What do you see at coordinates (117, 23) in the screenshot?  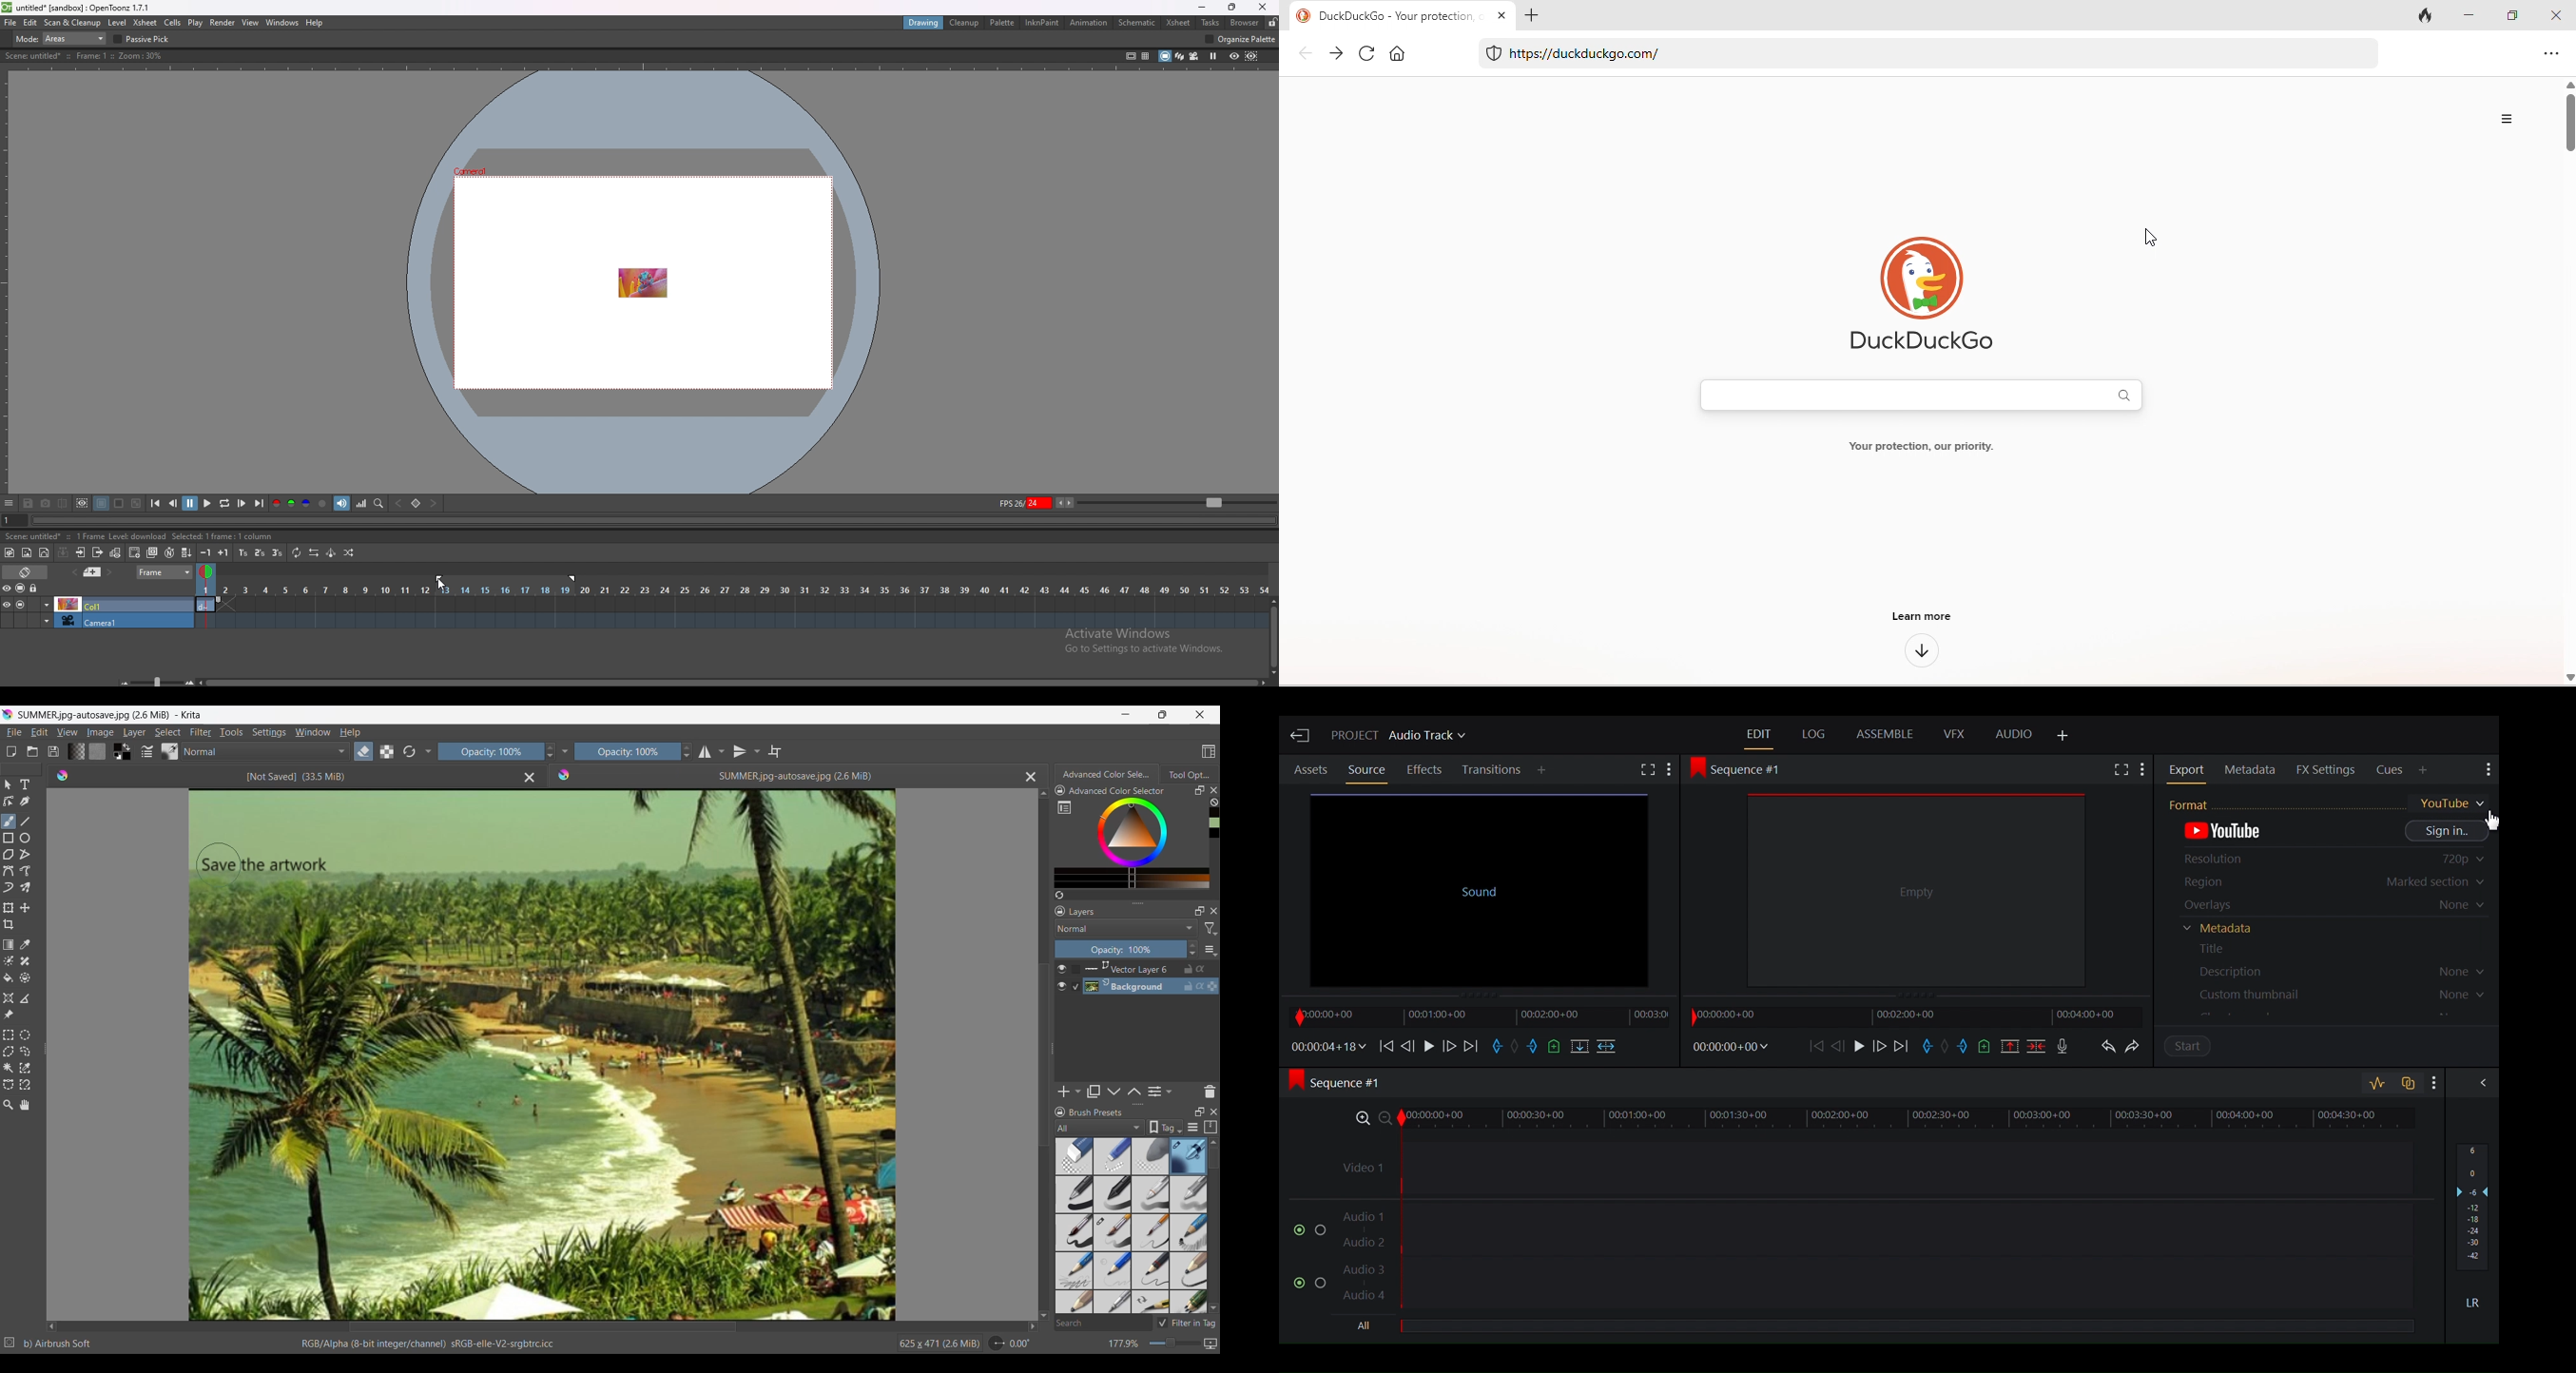 I see `level` at bounding box center [117, 23].